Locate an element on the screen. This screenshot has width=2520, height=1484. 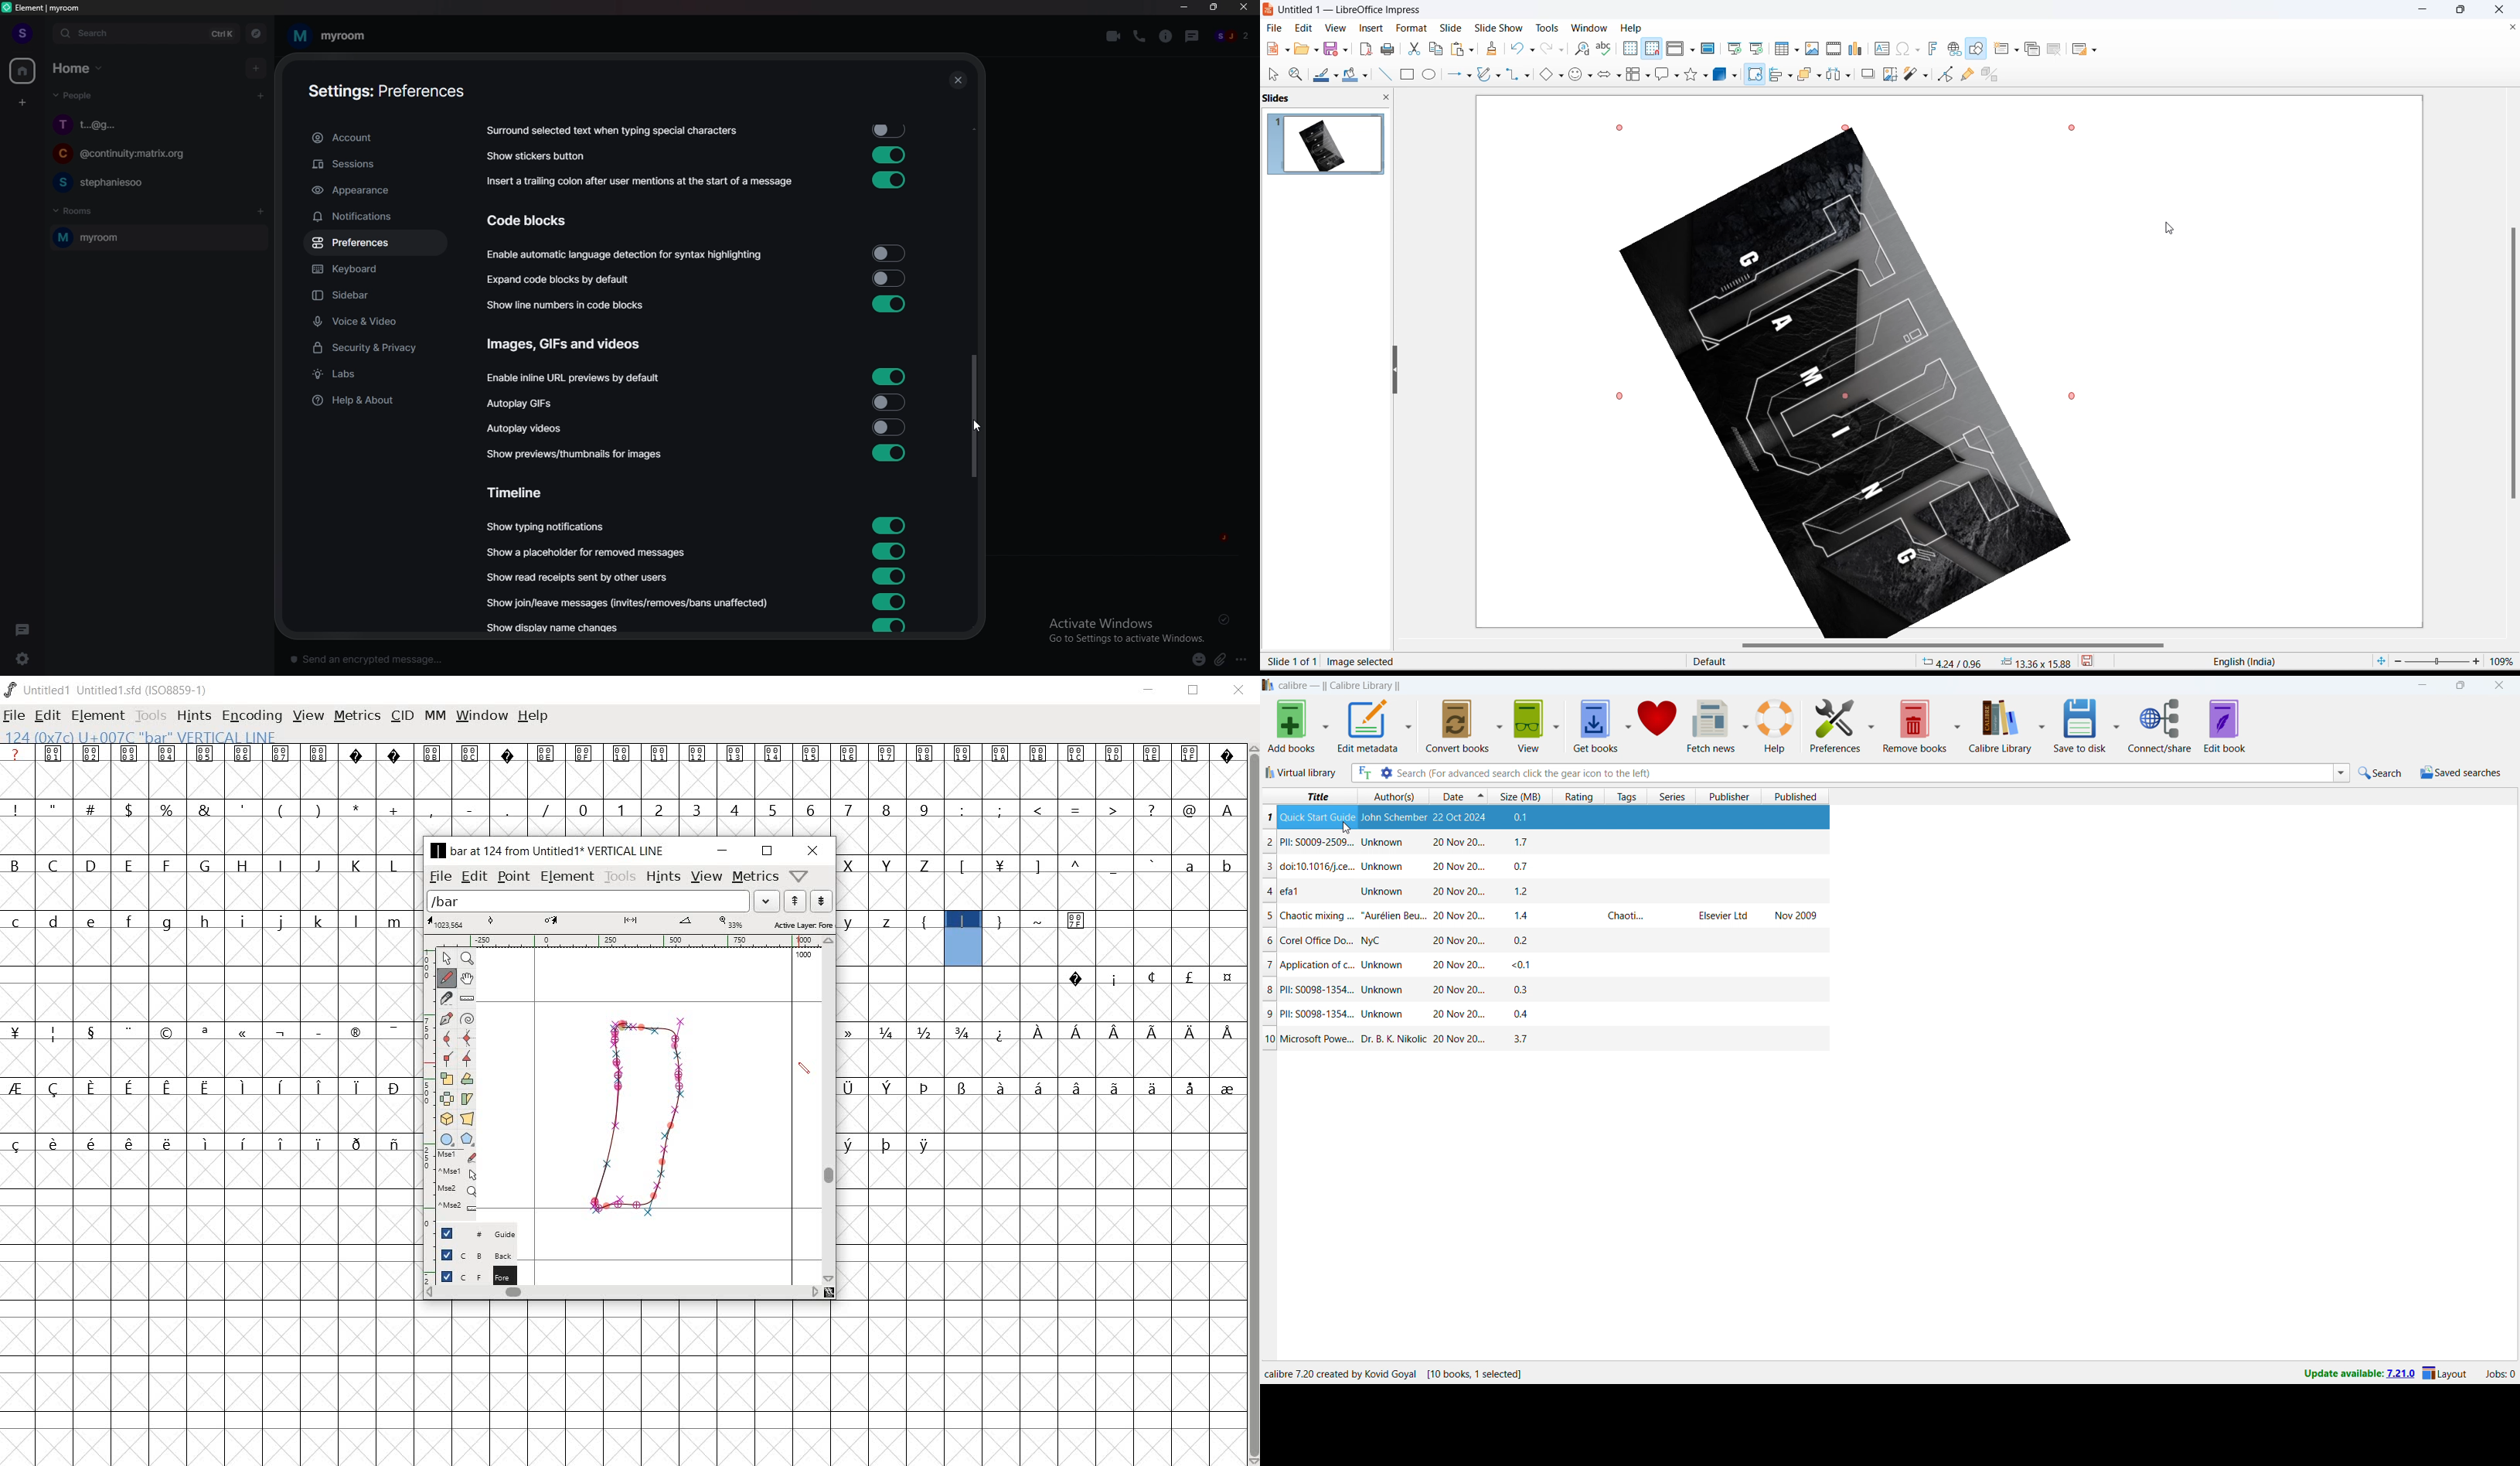
connectors is located at coordinates (1513, 75).